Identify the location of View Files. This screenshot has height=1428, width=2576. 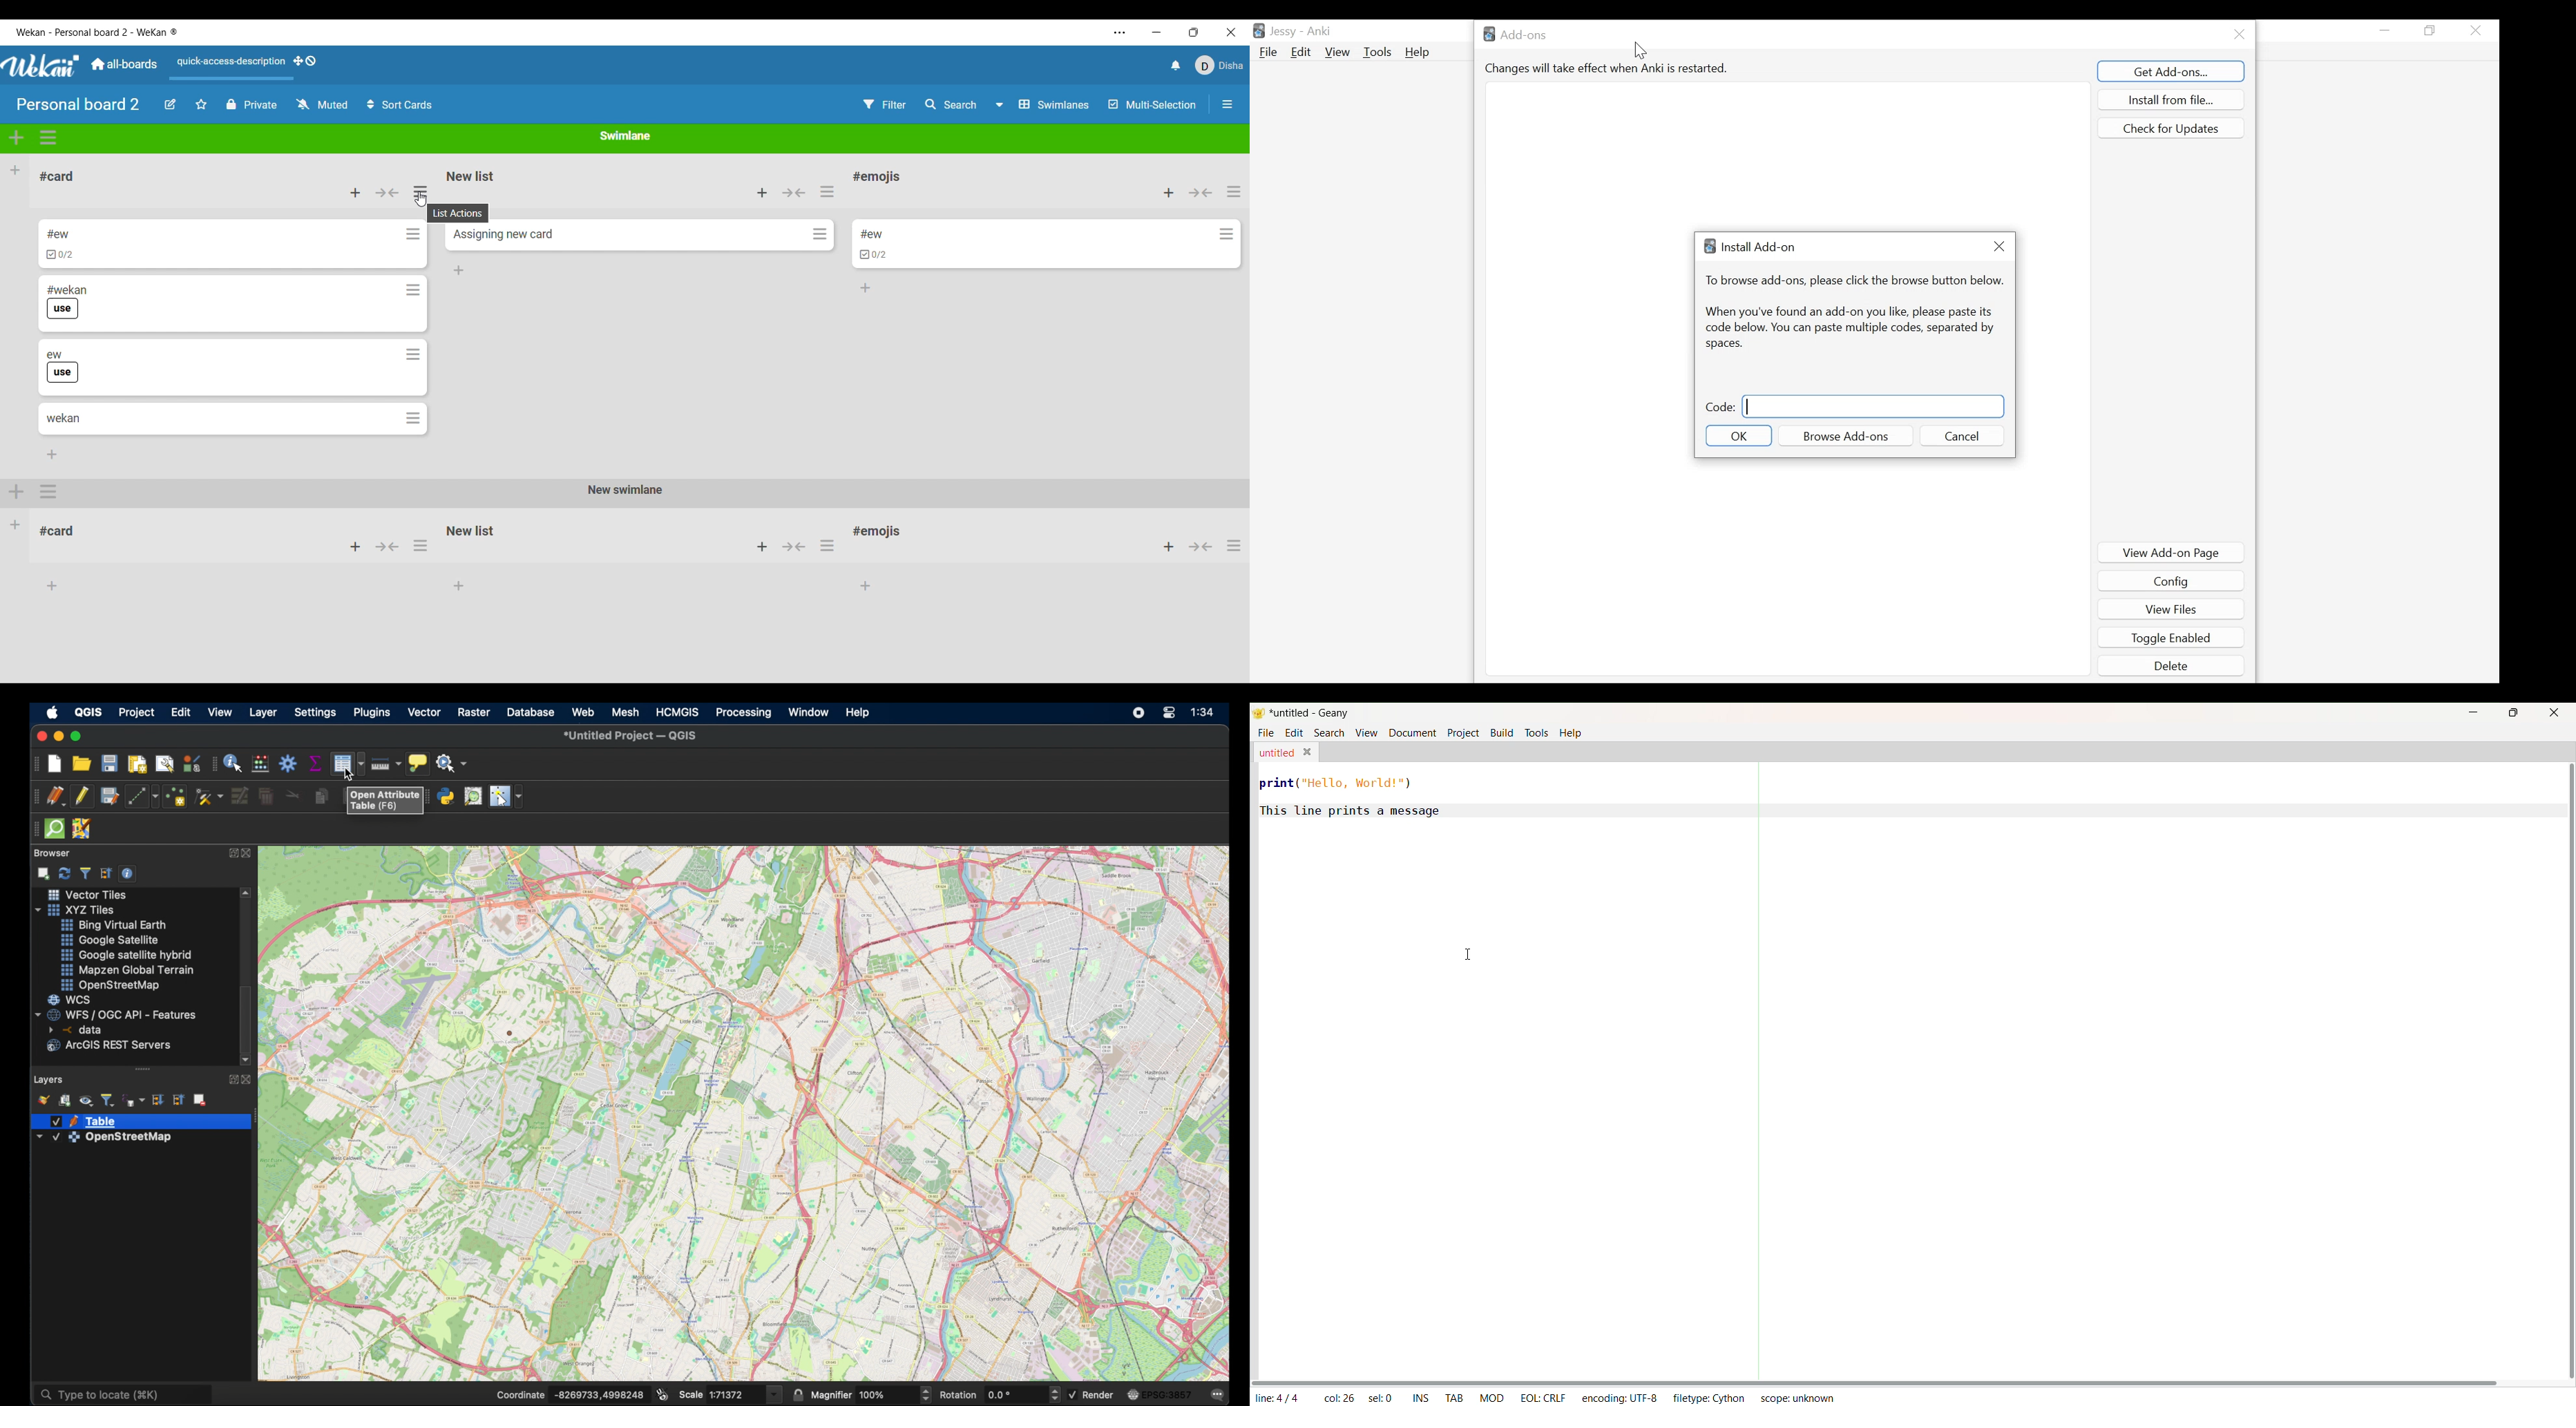
(2171, 608).